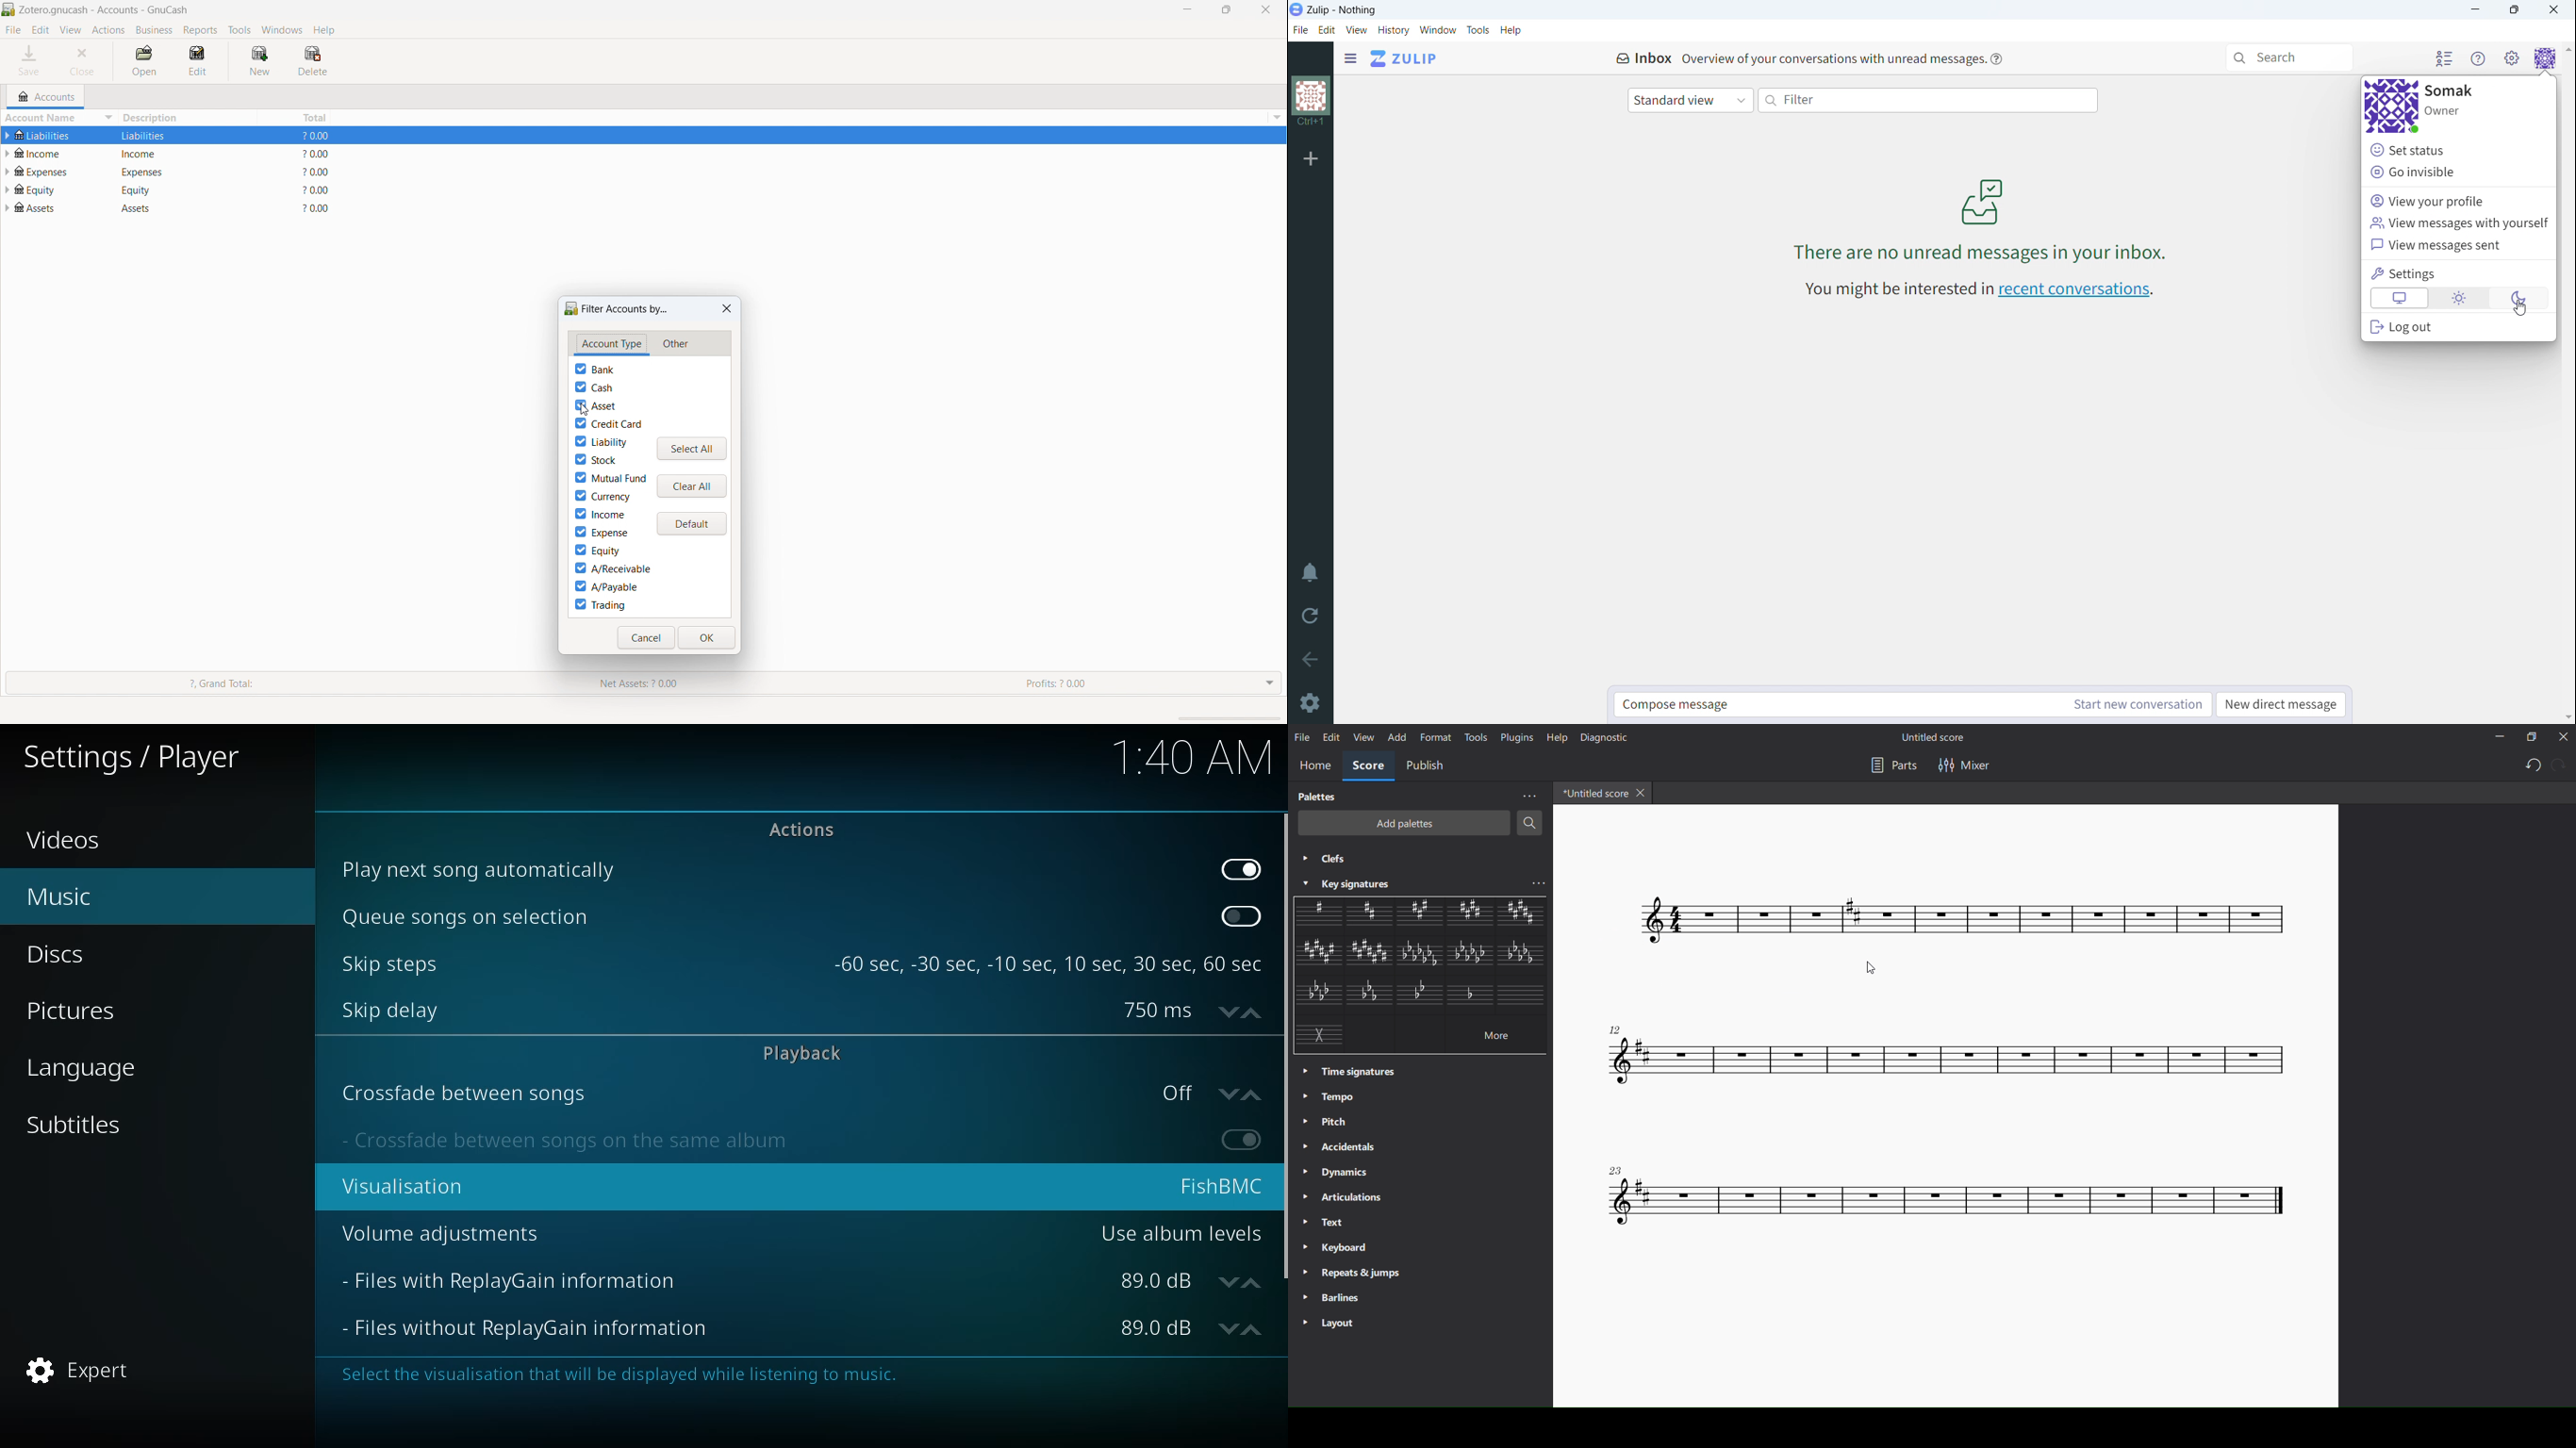 Image resolution: width=2576 pixels, height=1456 pixels. I want to click on automatic theme, so click(2399, 298).